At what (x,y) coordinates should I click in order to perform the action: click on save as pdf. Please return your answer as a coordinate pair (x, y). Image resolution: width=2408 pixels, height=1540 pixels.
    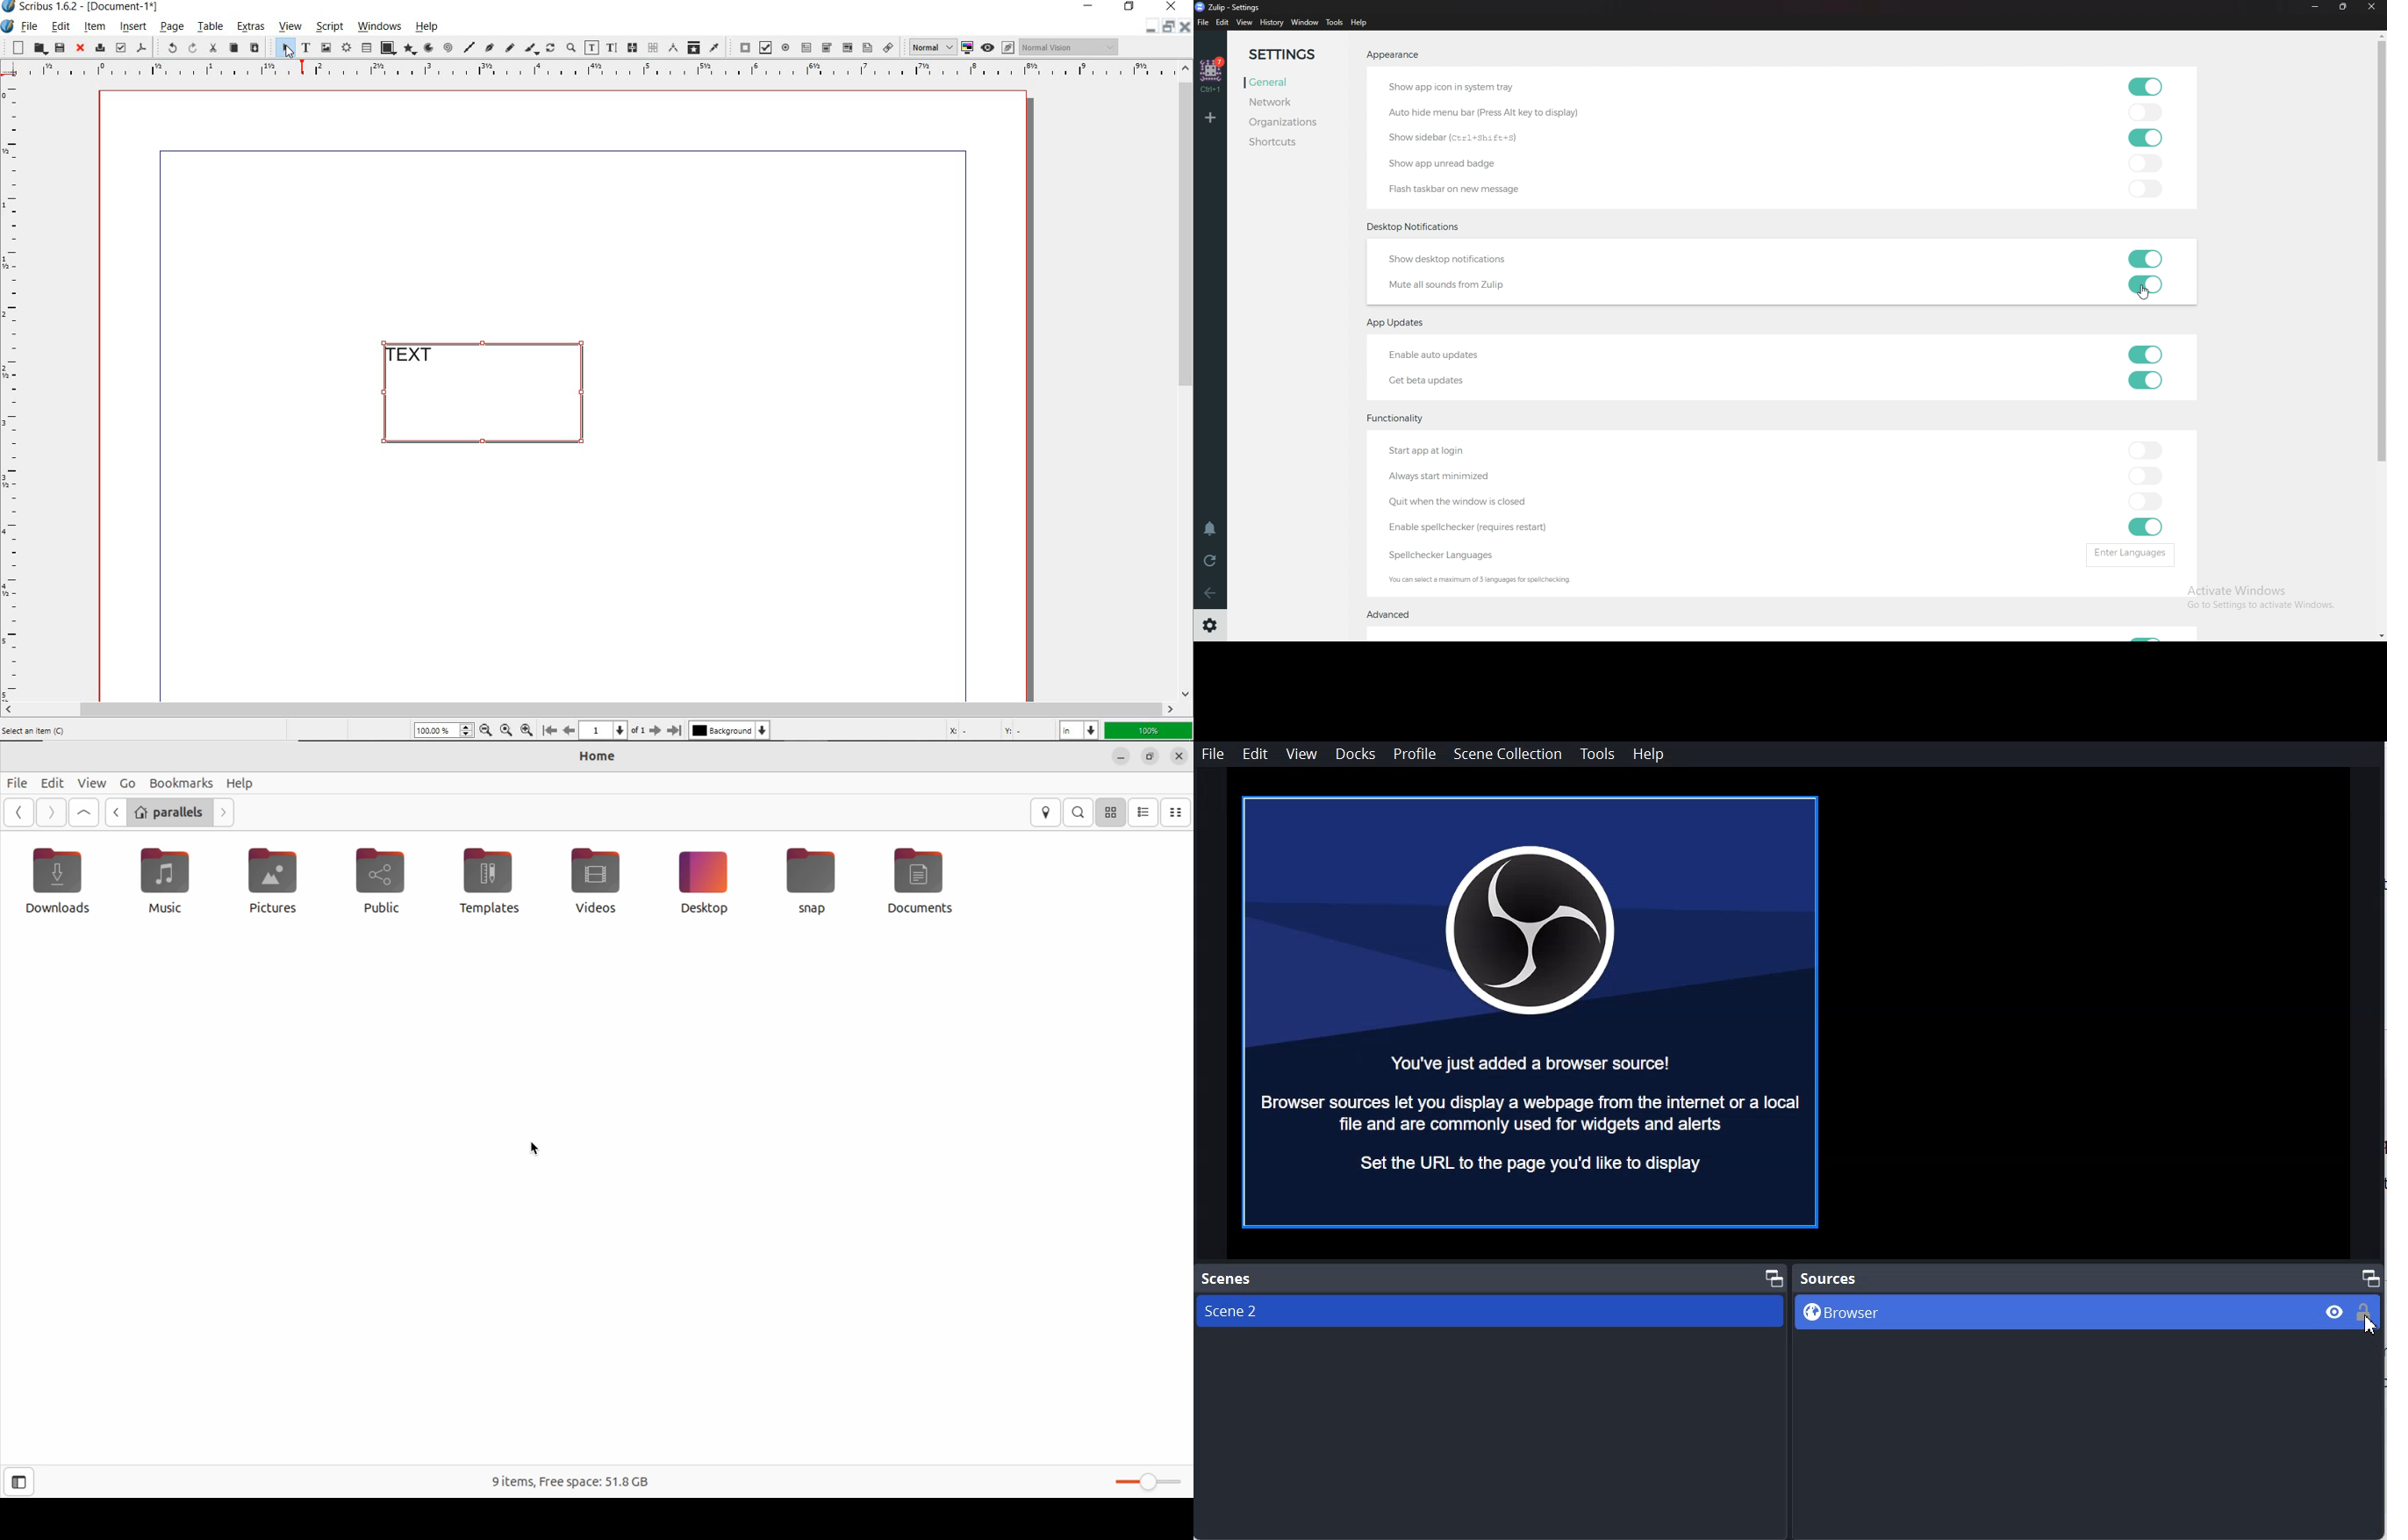
    Looking at the image, I should click on (141, 48).